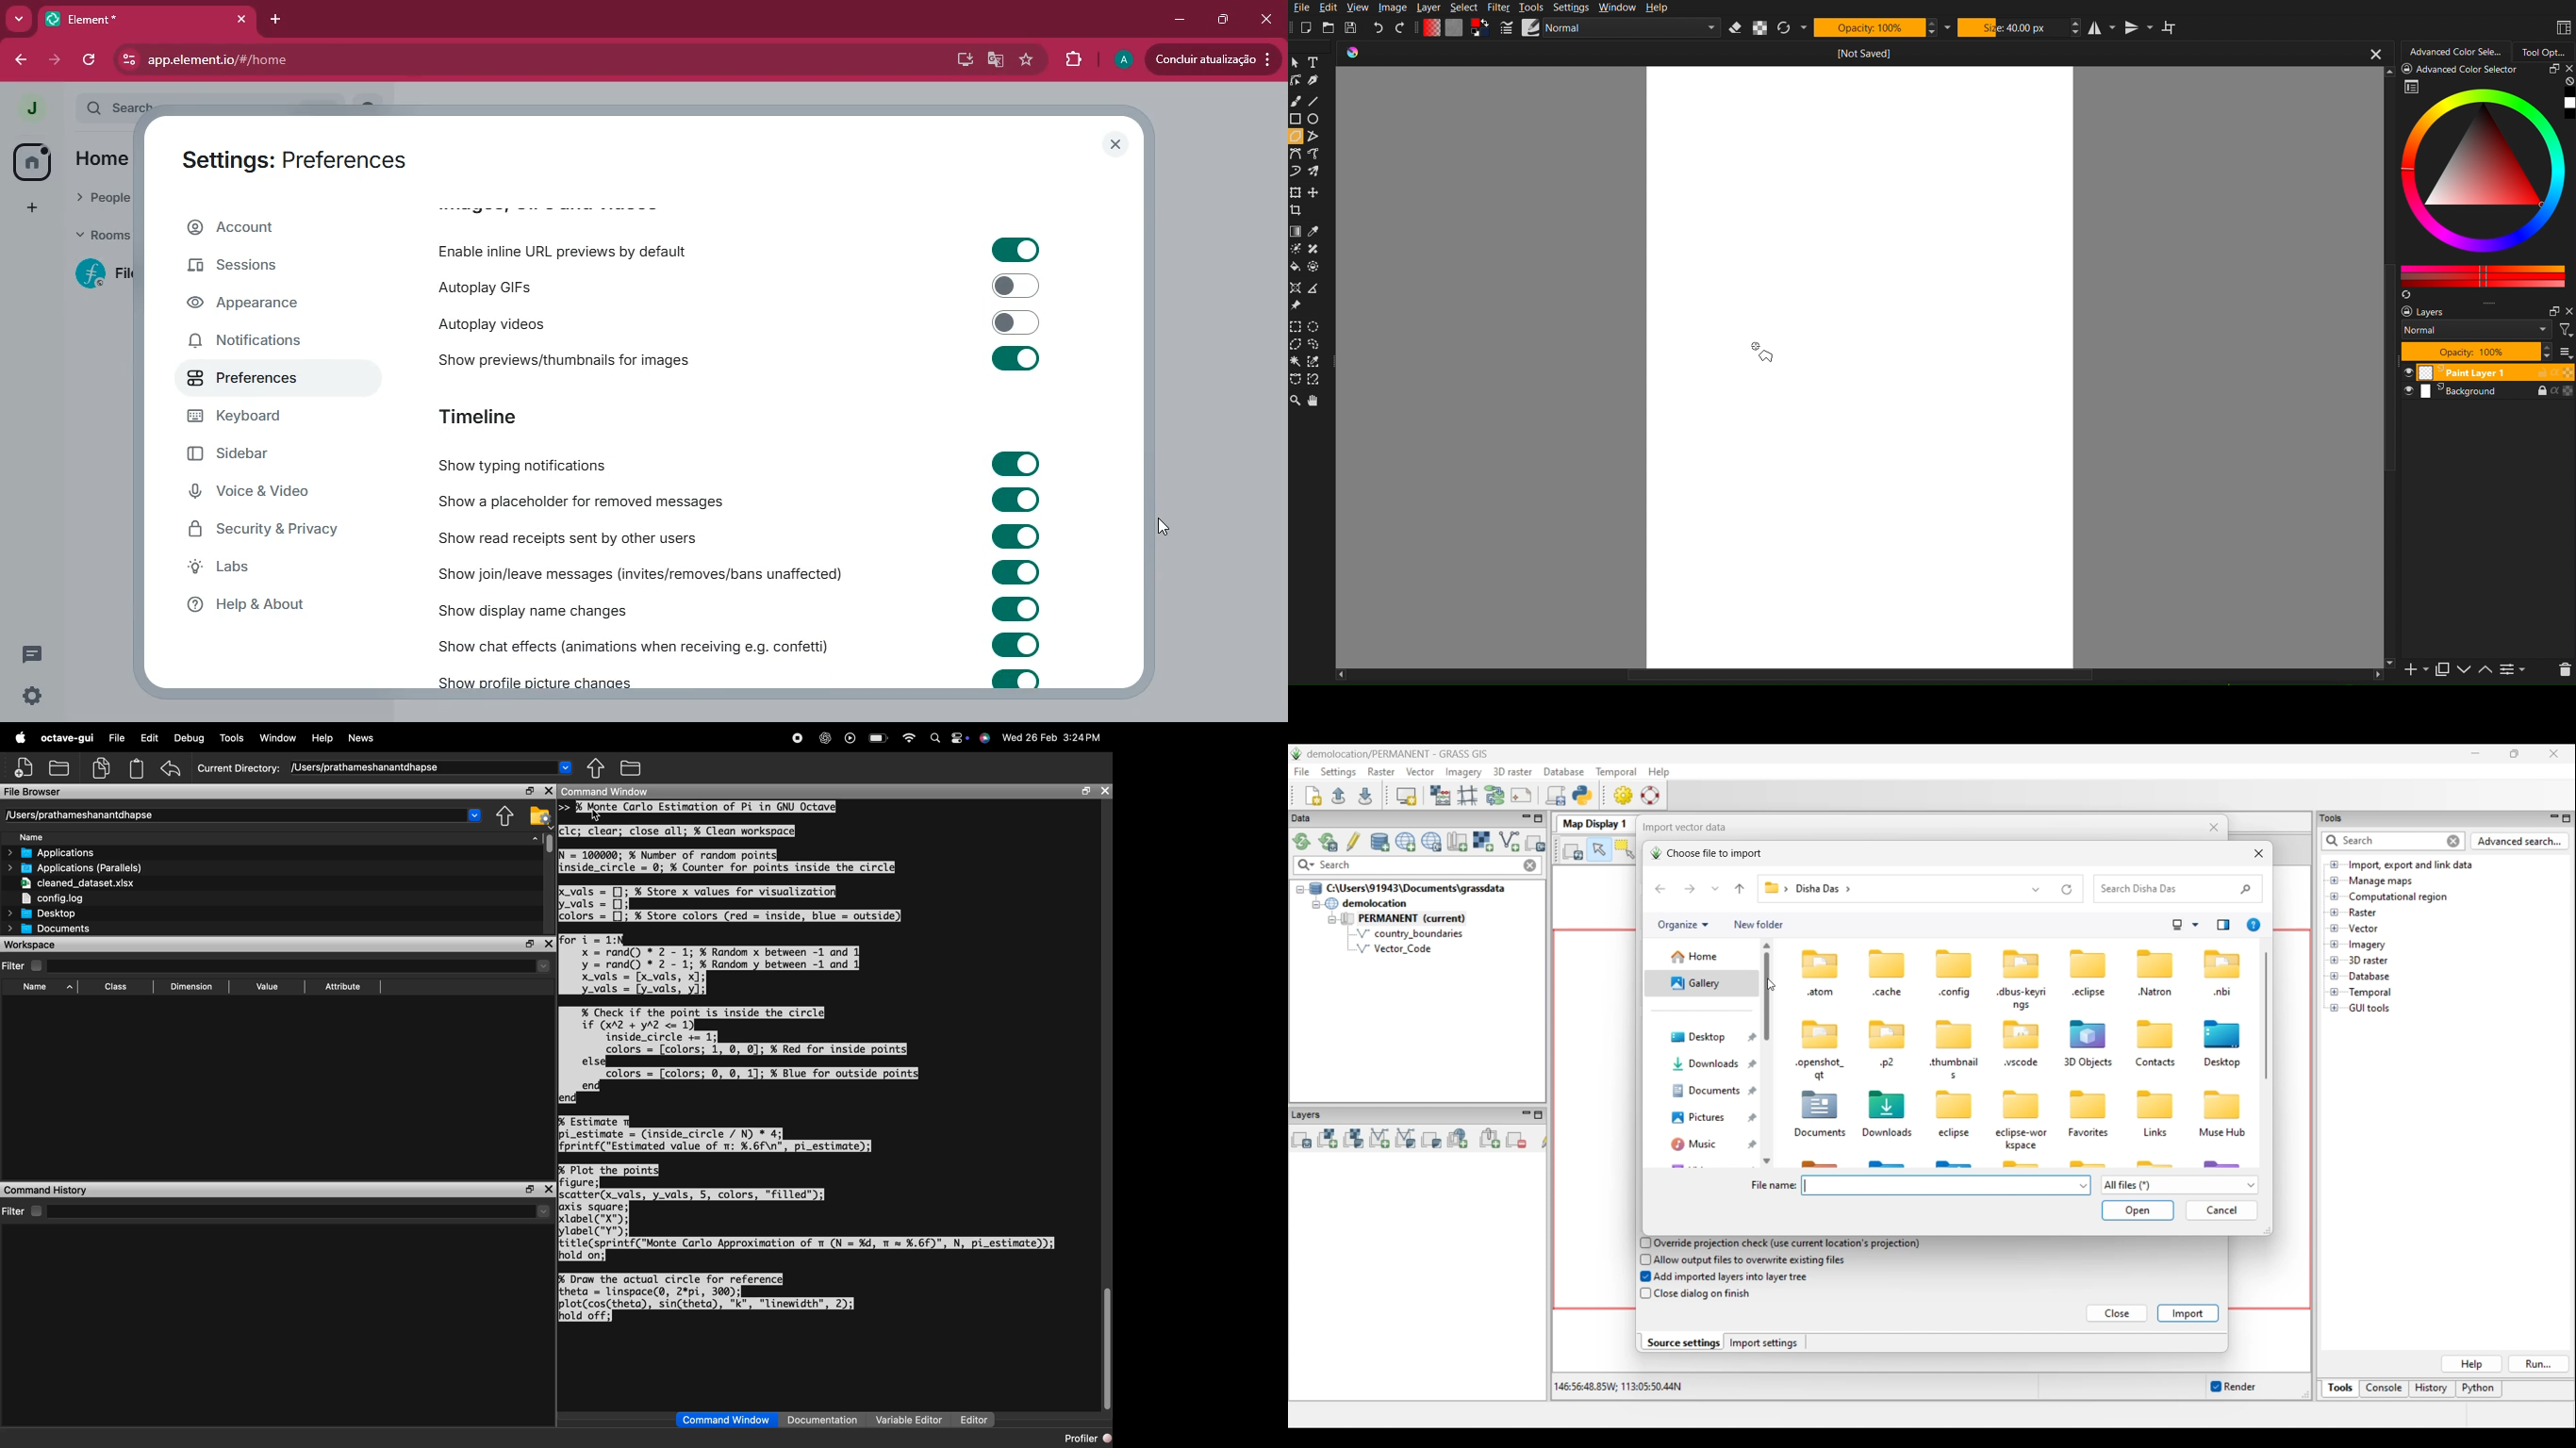 Image resolution: width=2576 pixels, height=1456 pixels. I want to click on close button, so click(2375, 53).